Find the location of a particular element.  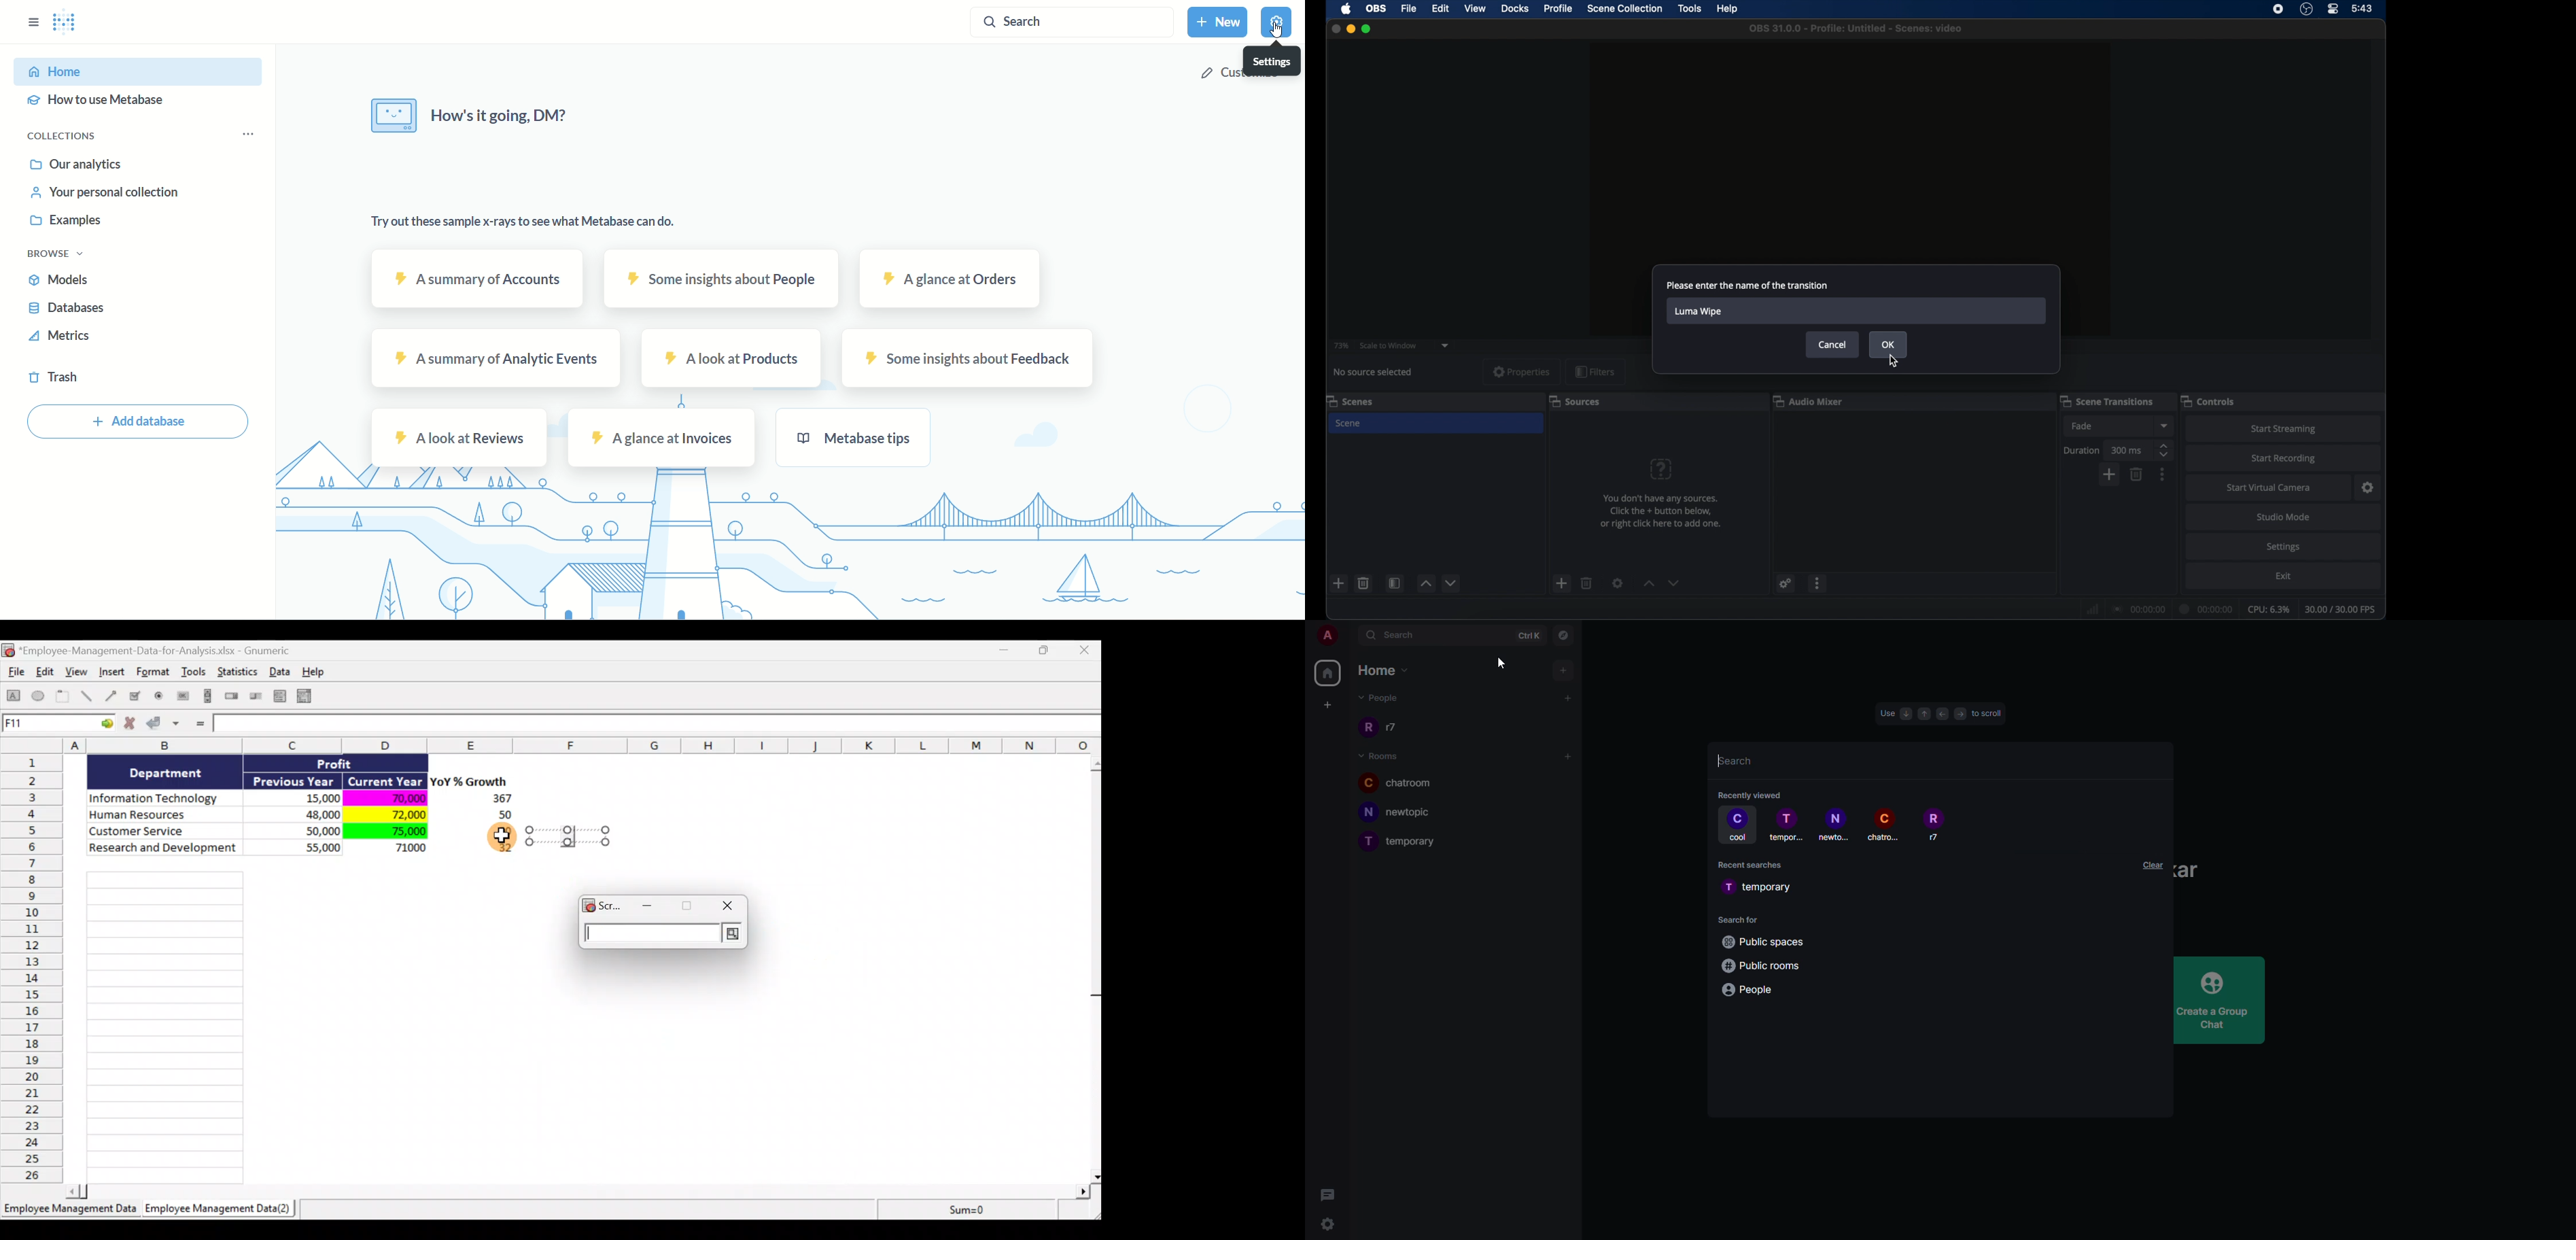

close is located at coordinates (1335, 28).